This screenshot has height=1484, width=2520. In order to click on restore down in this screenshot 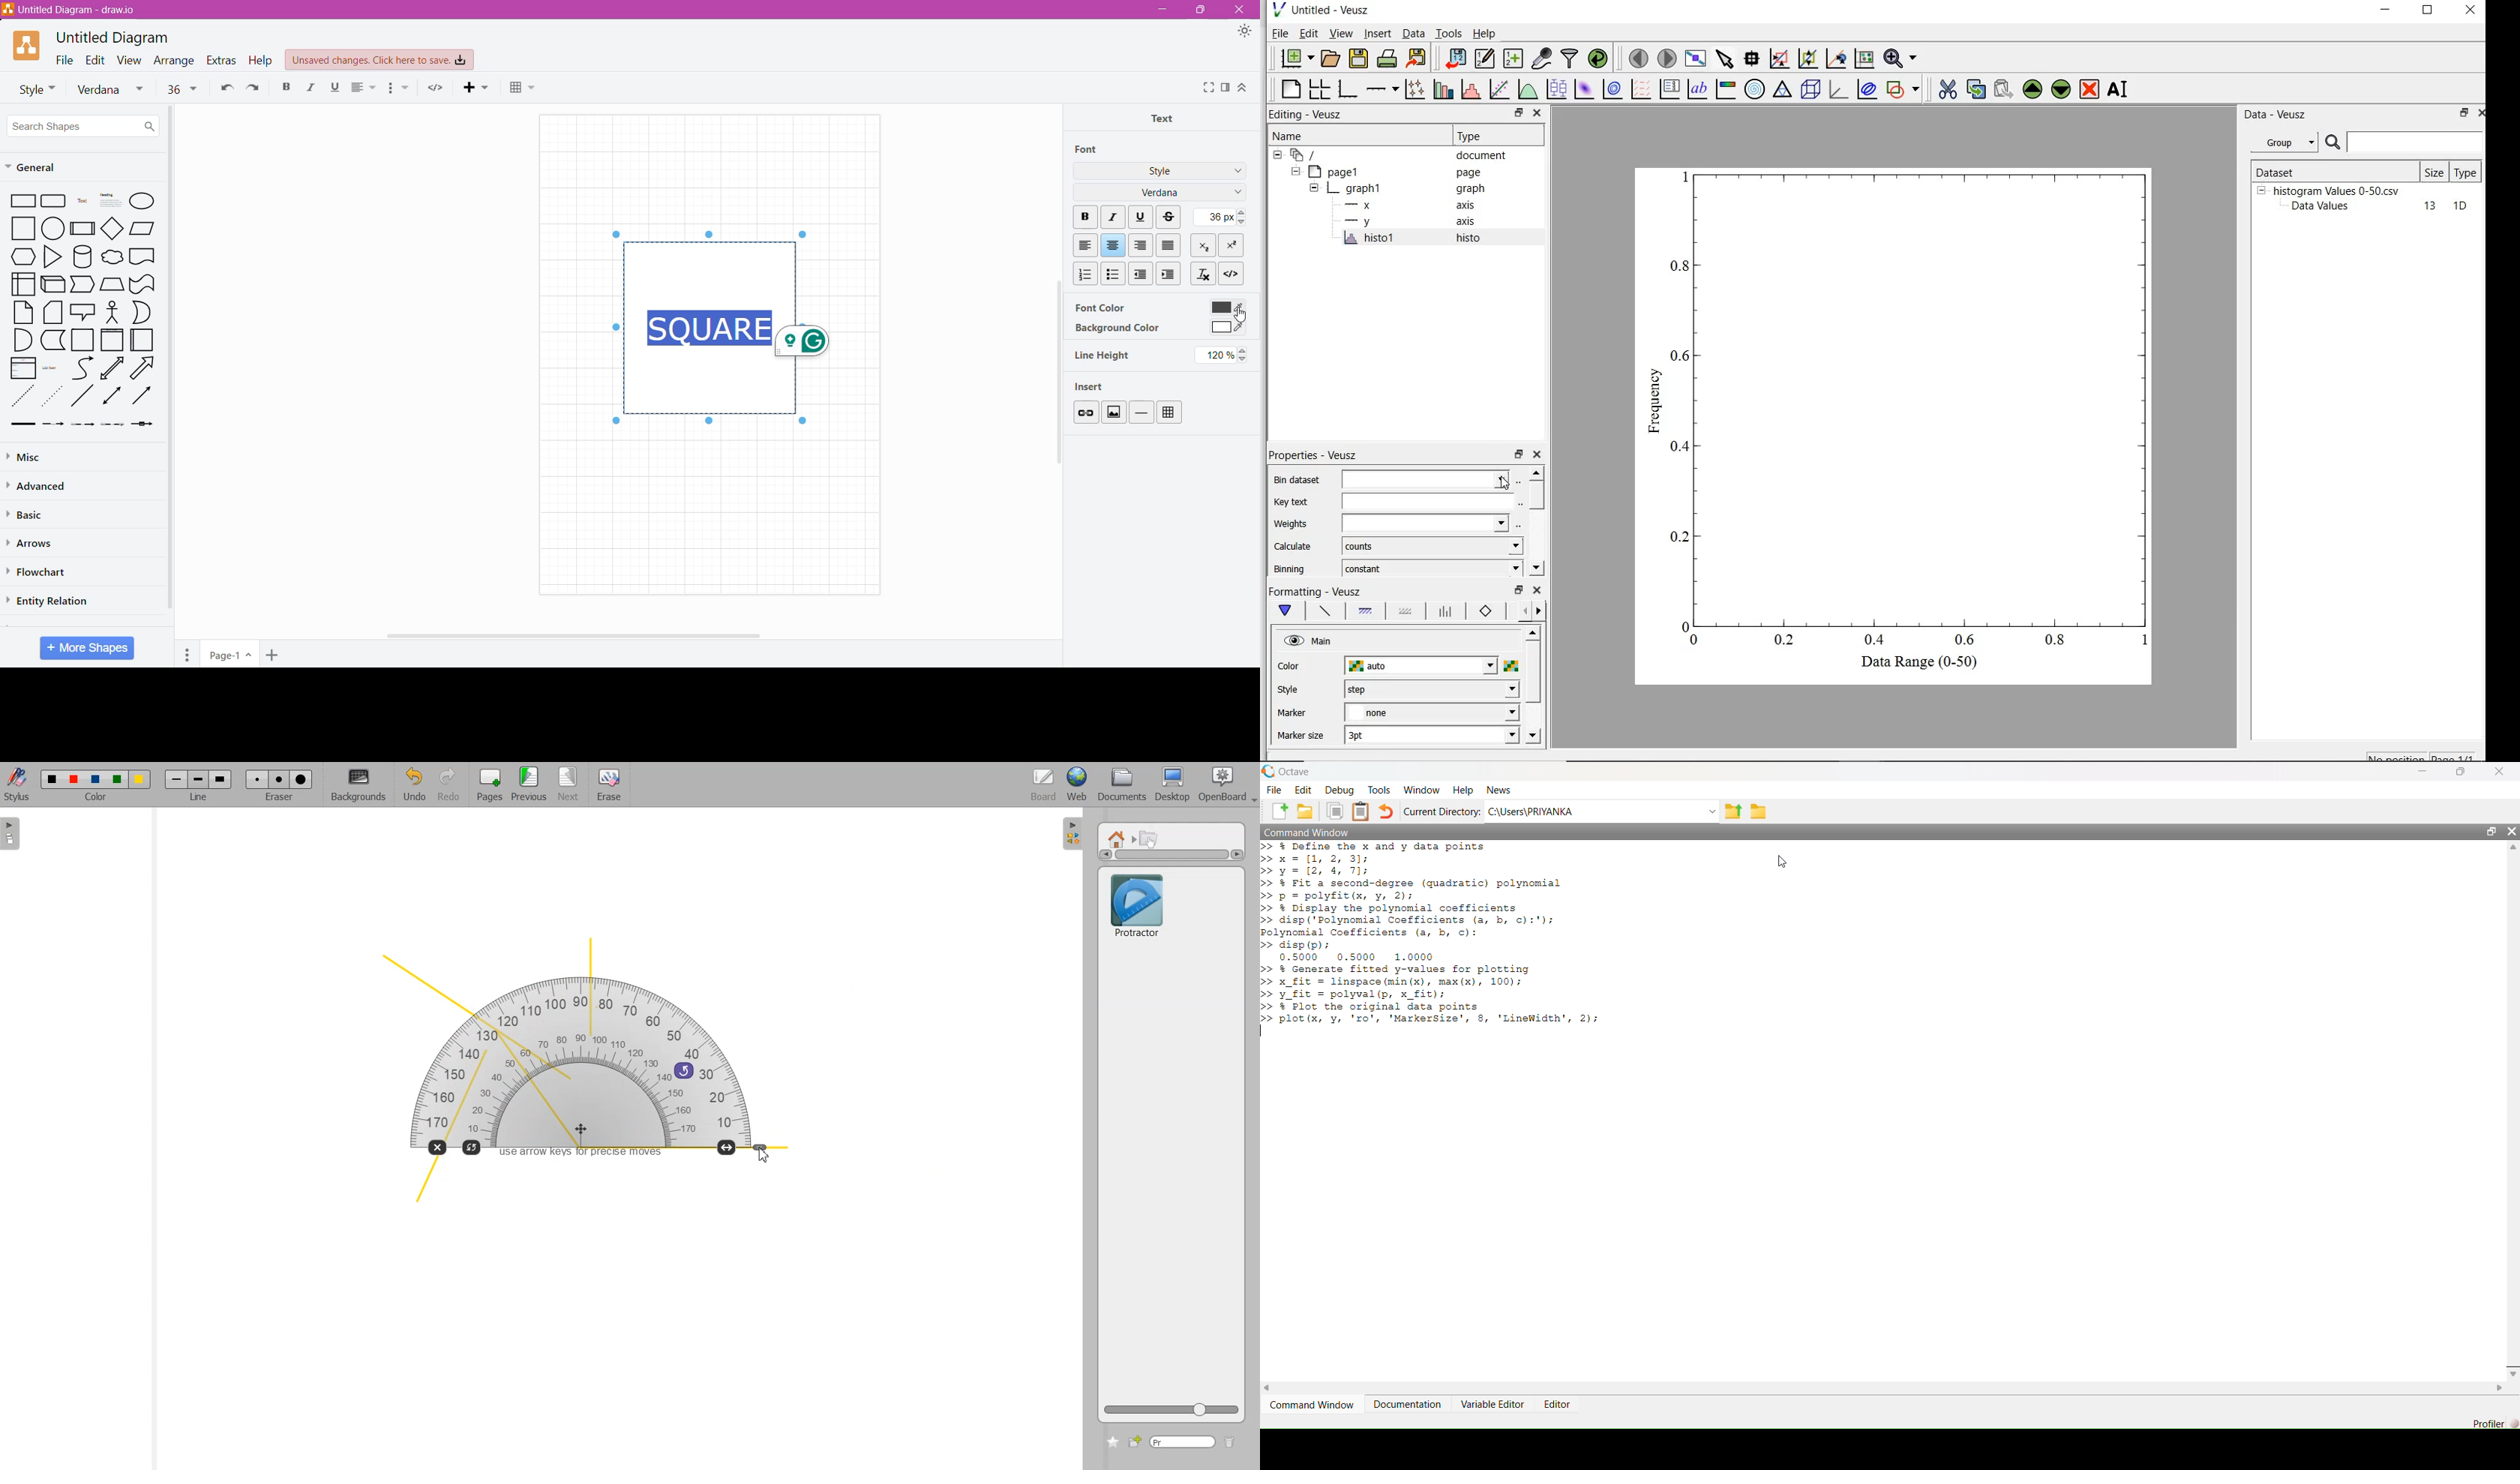, I will do `click(1518, 113)`.